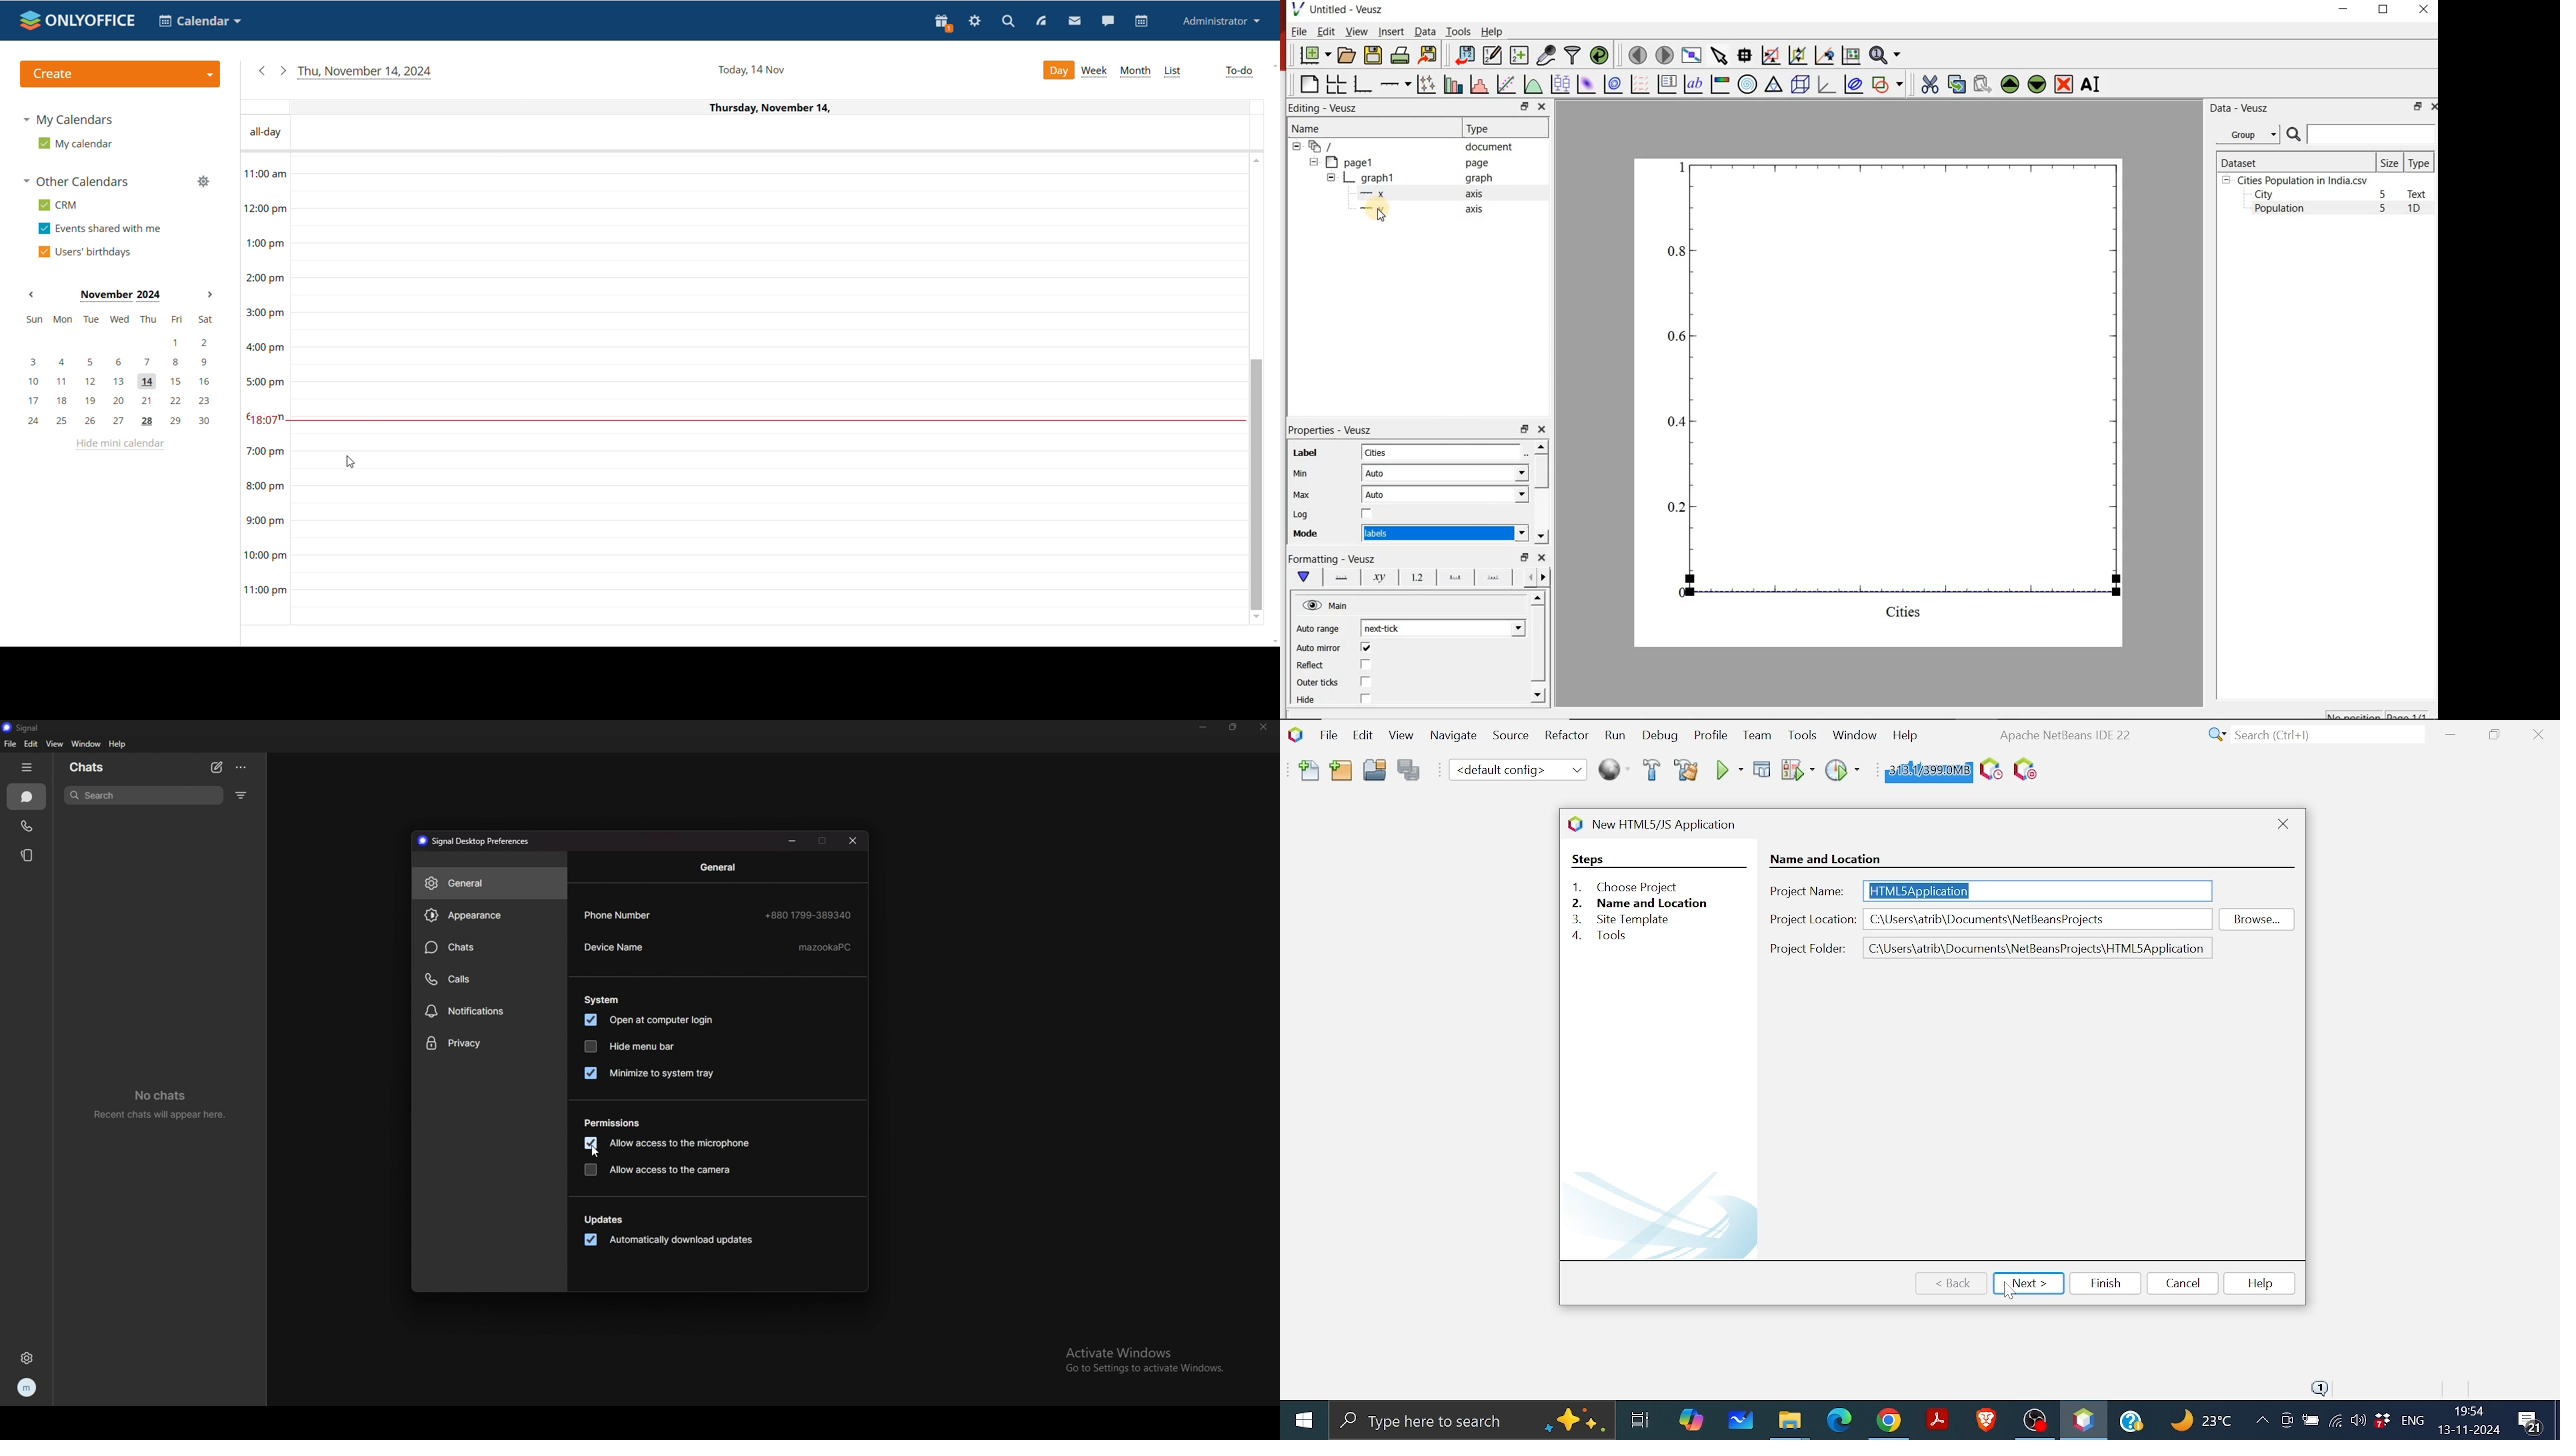 The width and height of the screenshot is (2576, 1456). Describe the element at coordinates (27, 1388) in the screenshot. I see `profile` at that location.